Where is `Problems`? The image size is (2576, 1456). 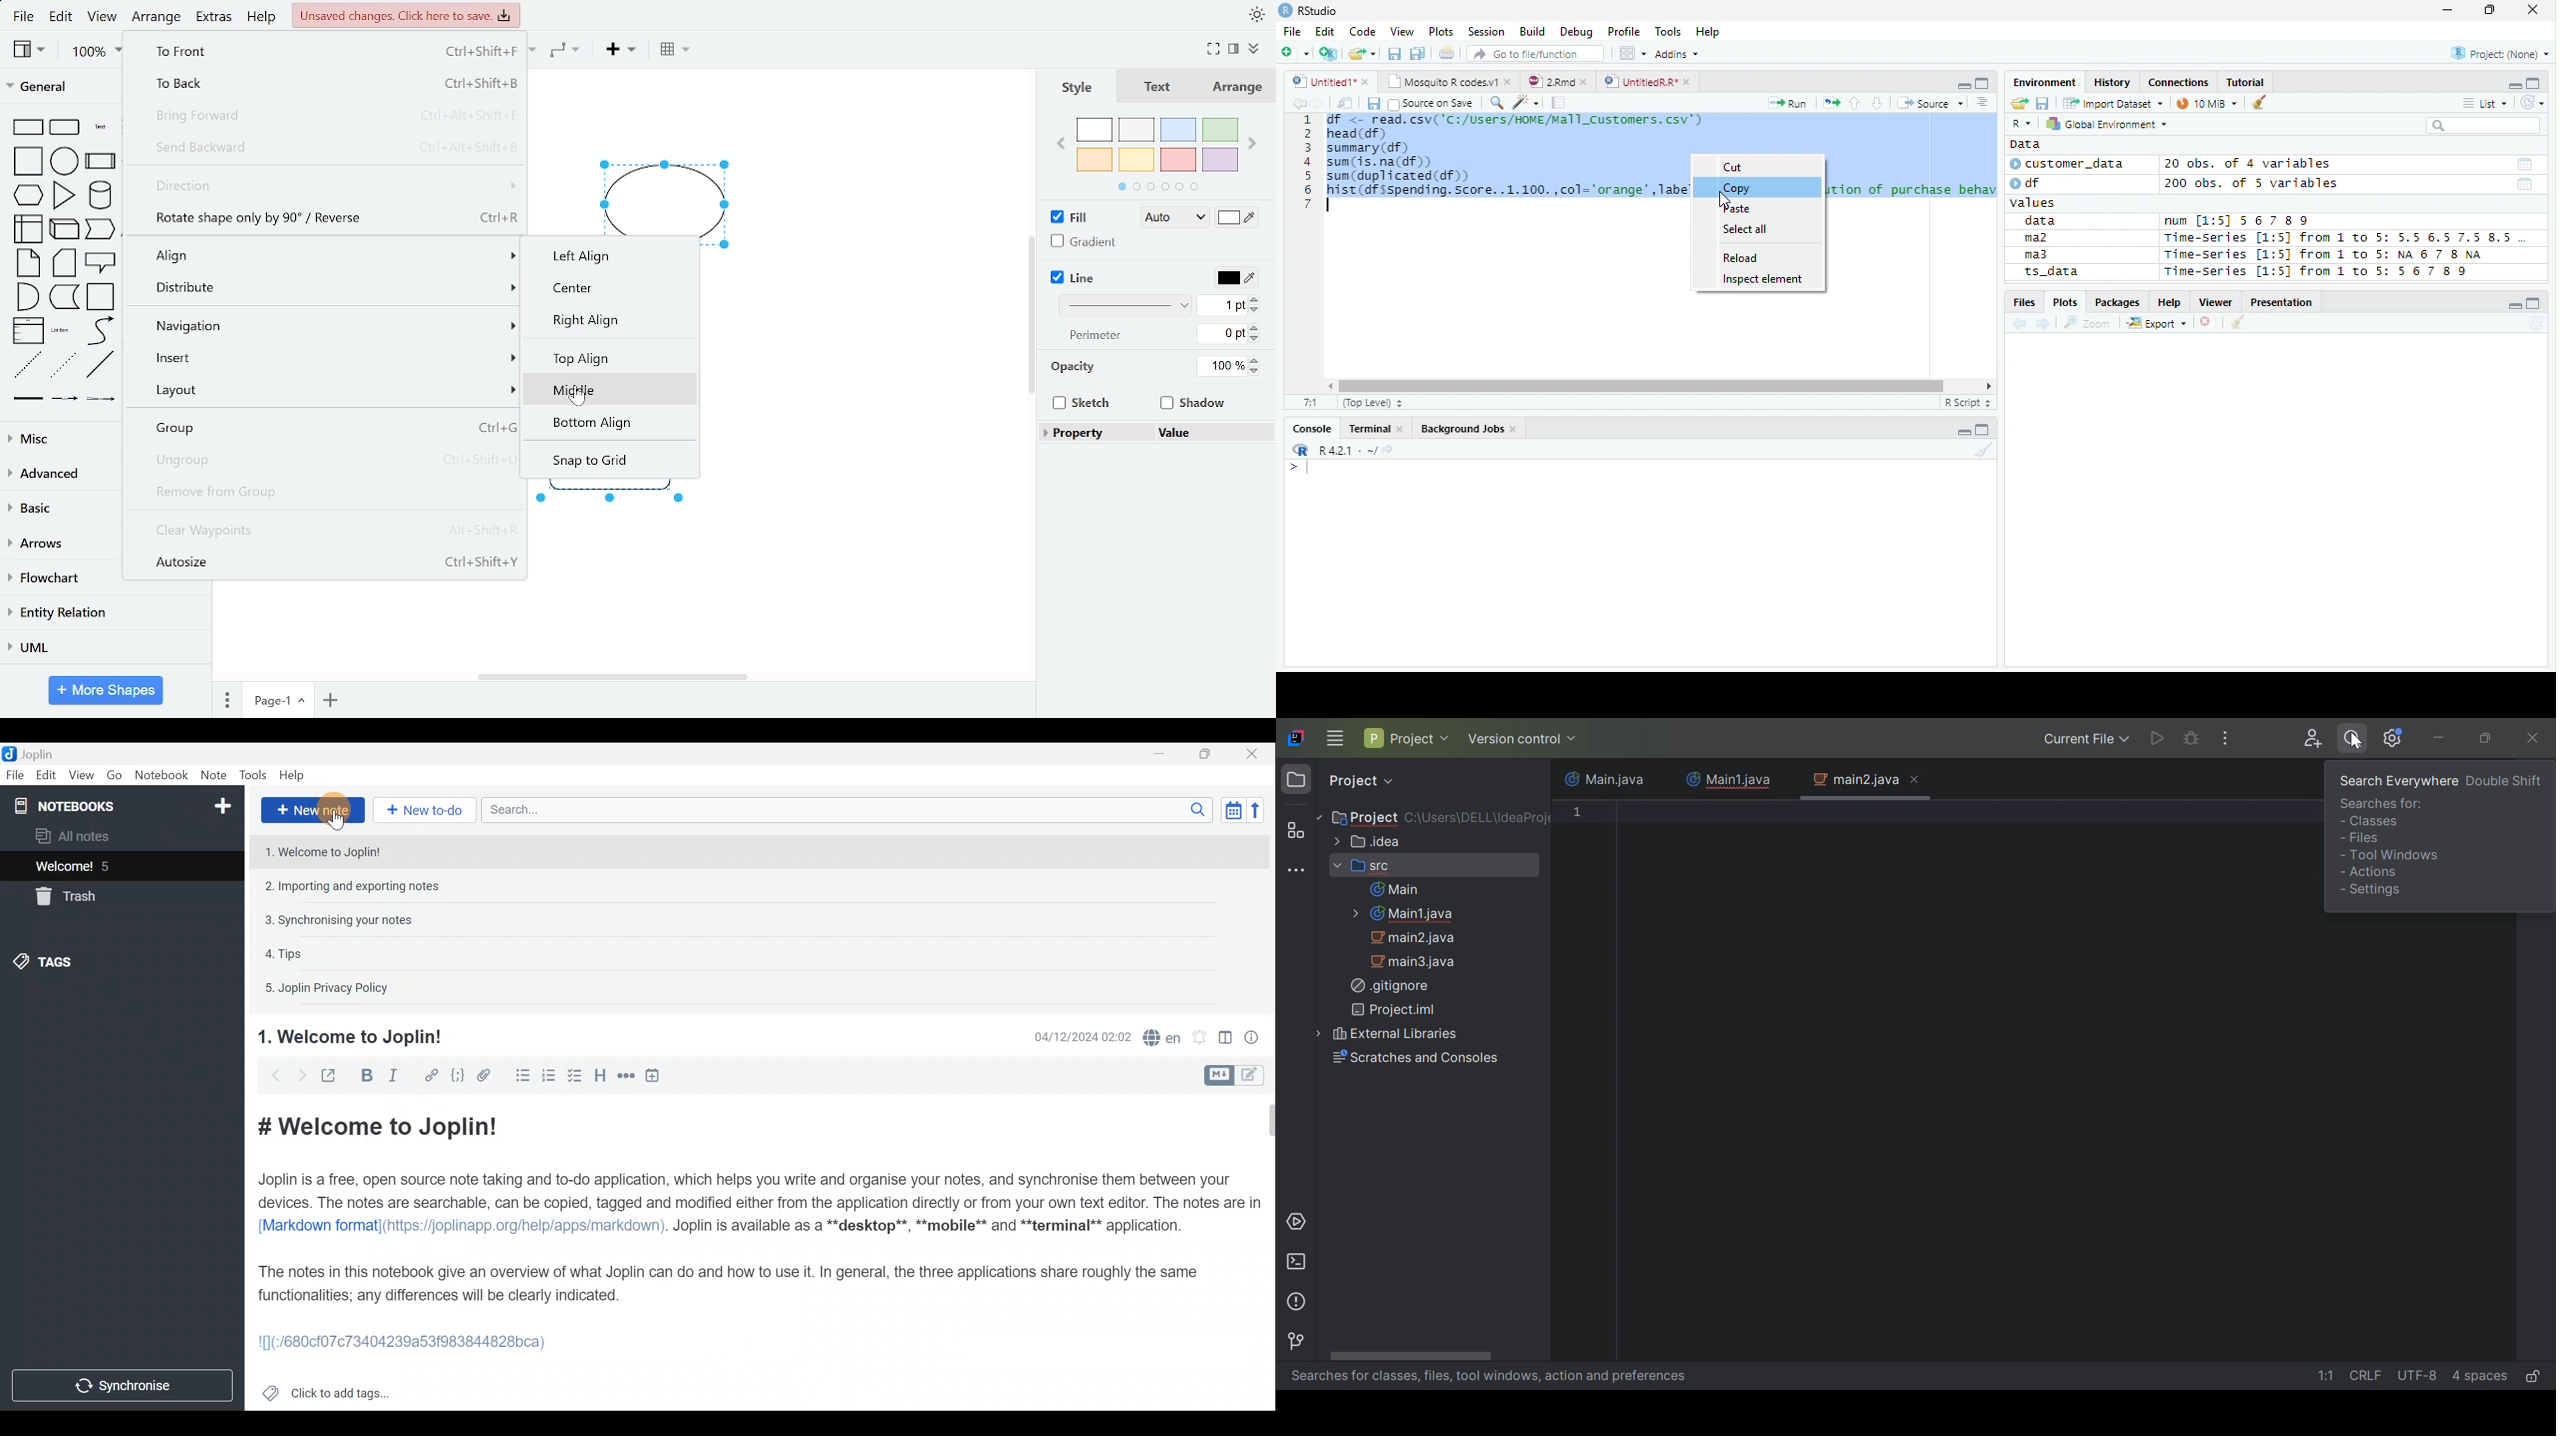 Problems is located at coordinates (1299, 1303).